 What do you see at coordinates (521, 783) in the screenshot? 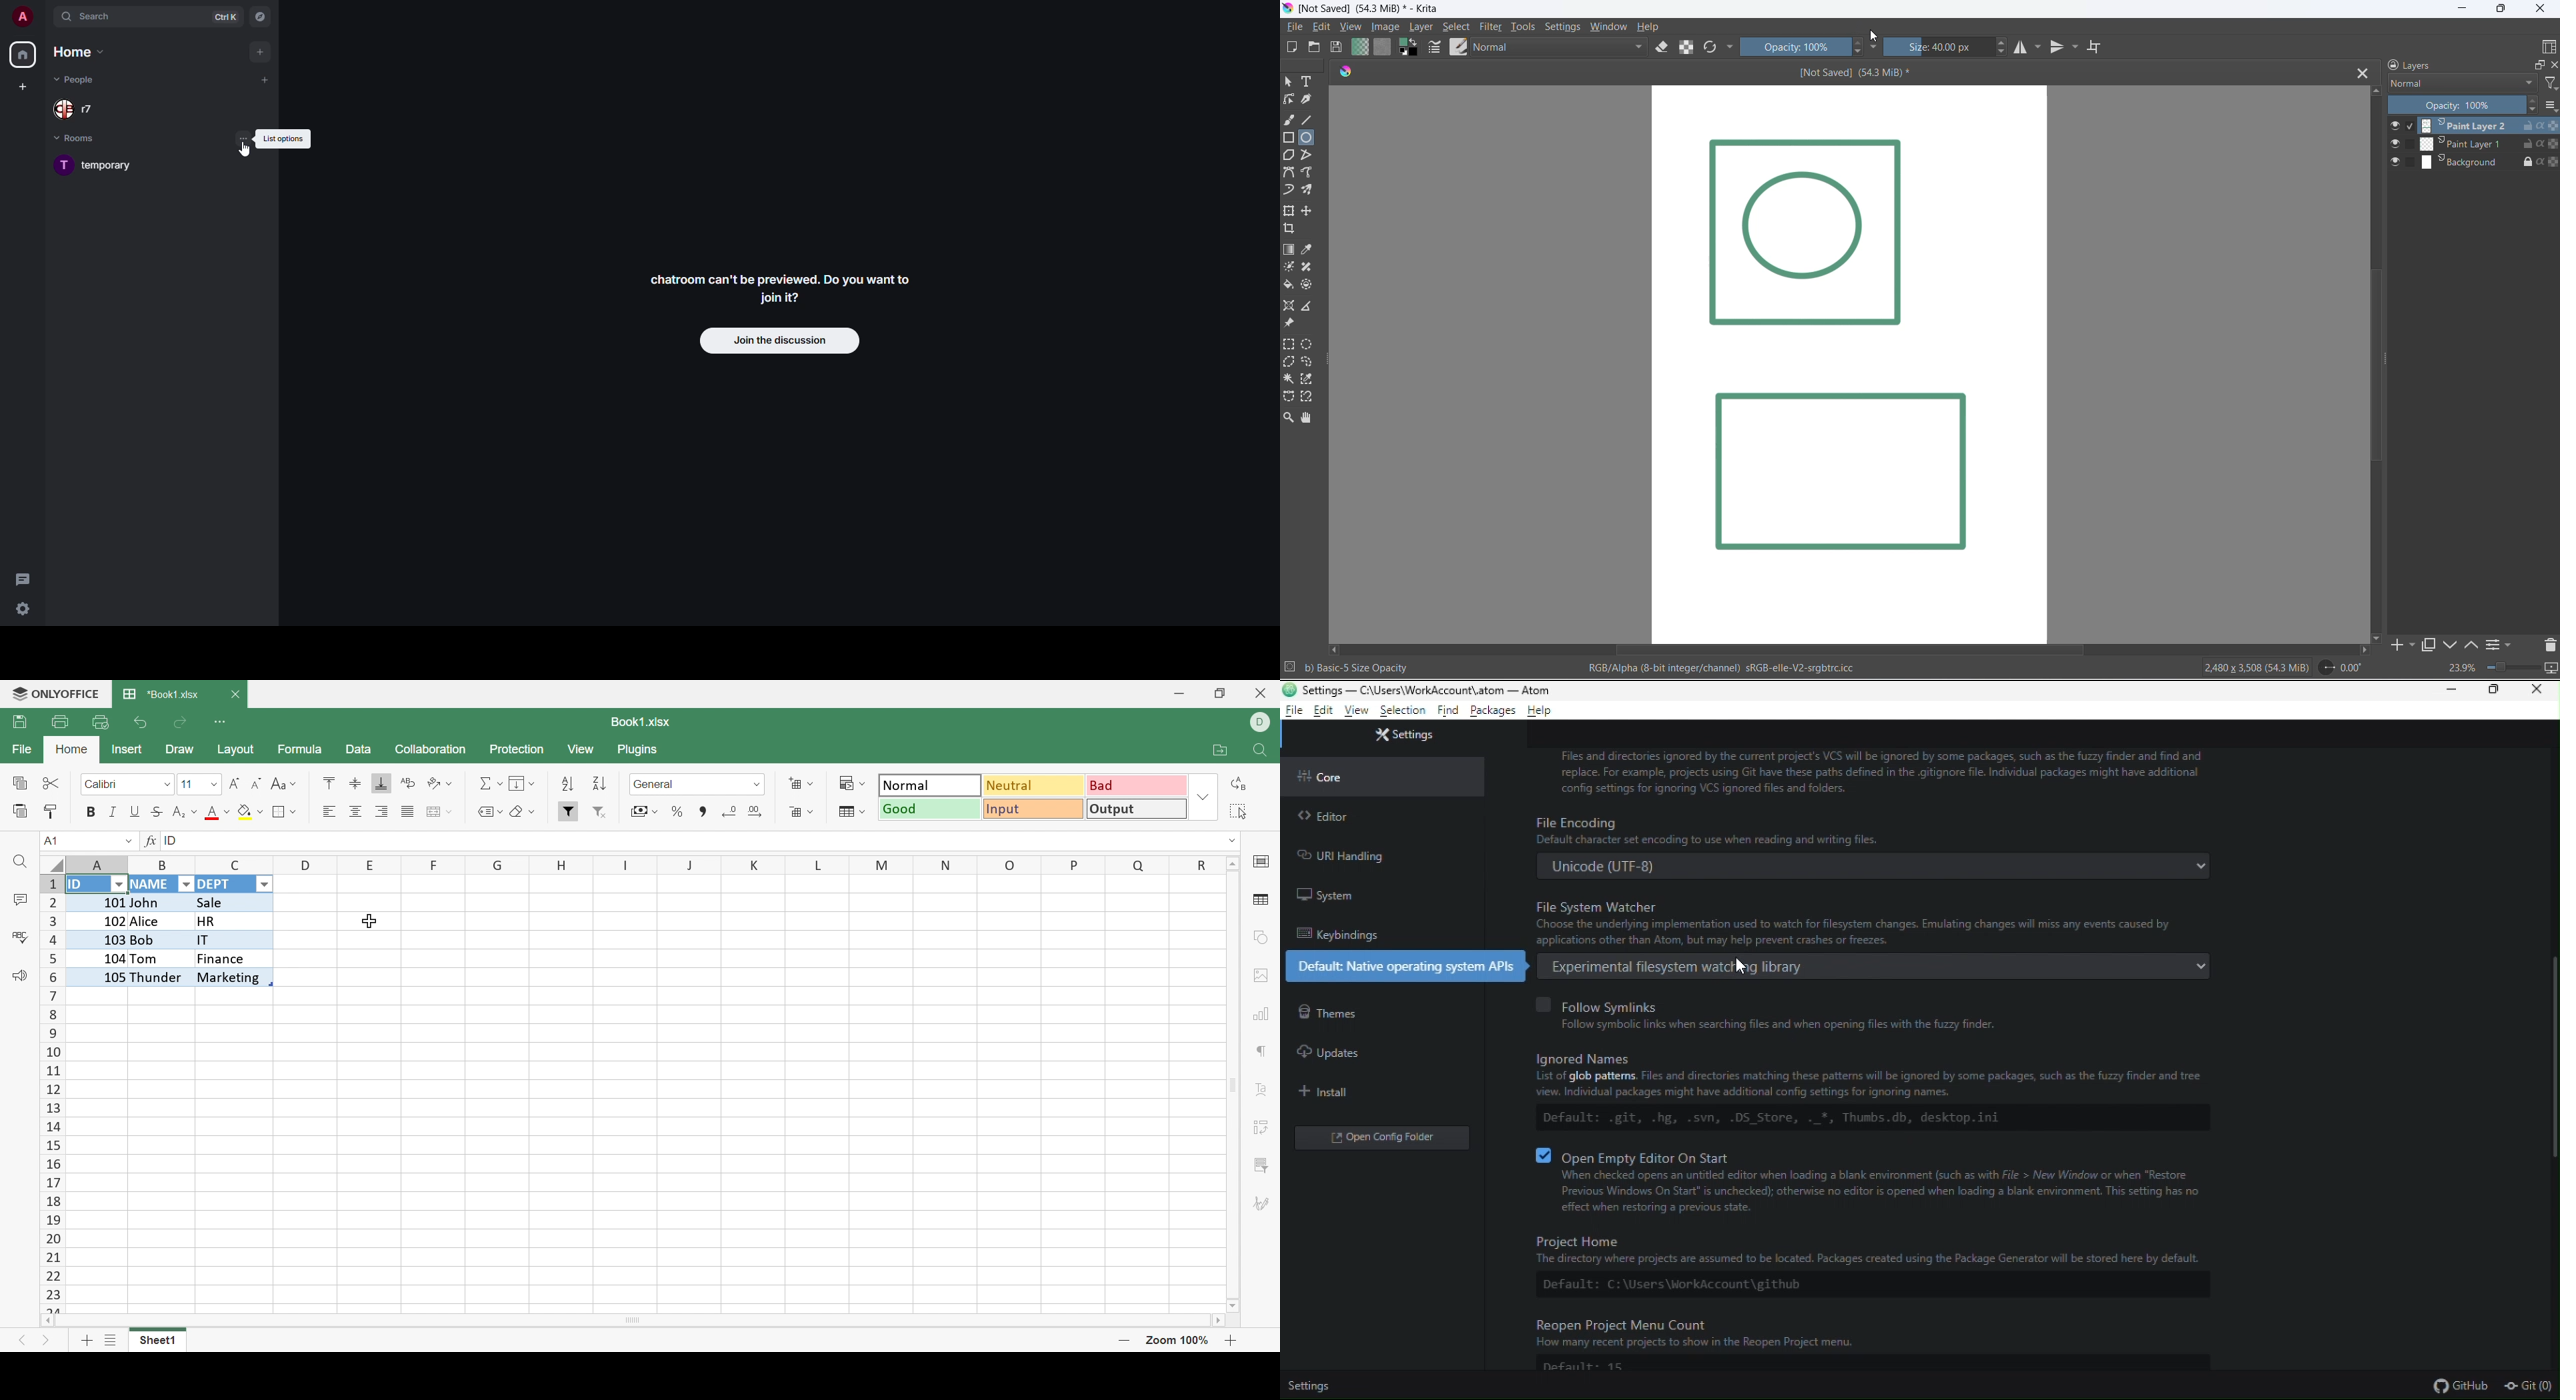
I see `Fill` at bounding box center [521, 783].